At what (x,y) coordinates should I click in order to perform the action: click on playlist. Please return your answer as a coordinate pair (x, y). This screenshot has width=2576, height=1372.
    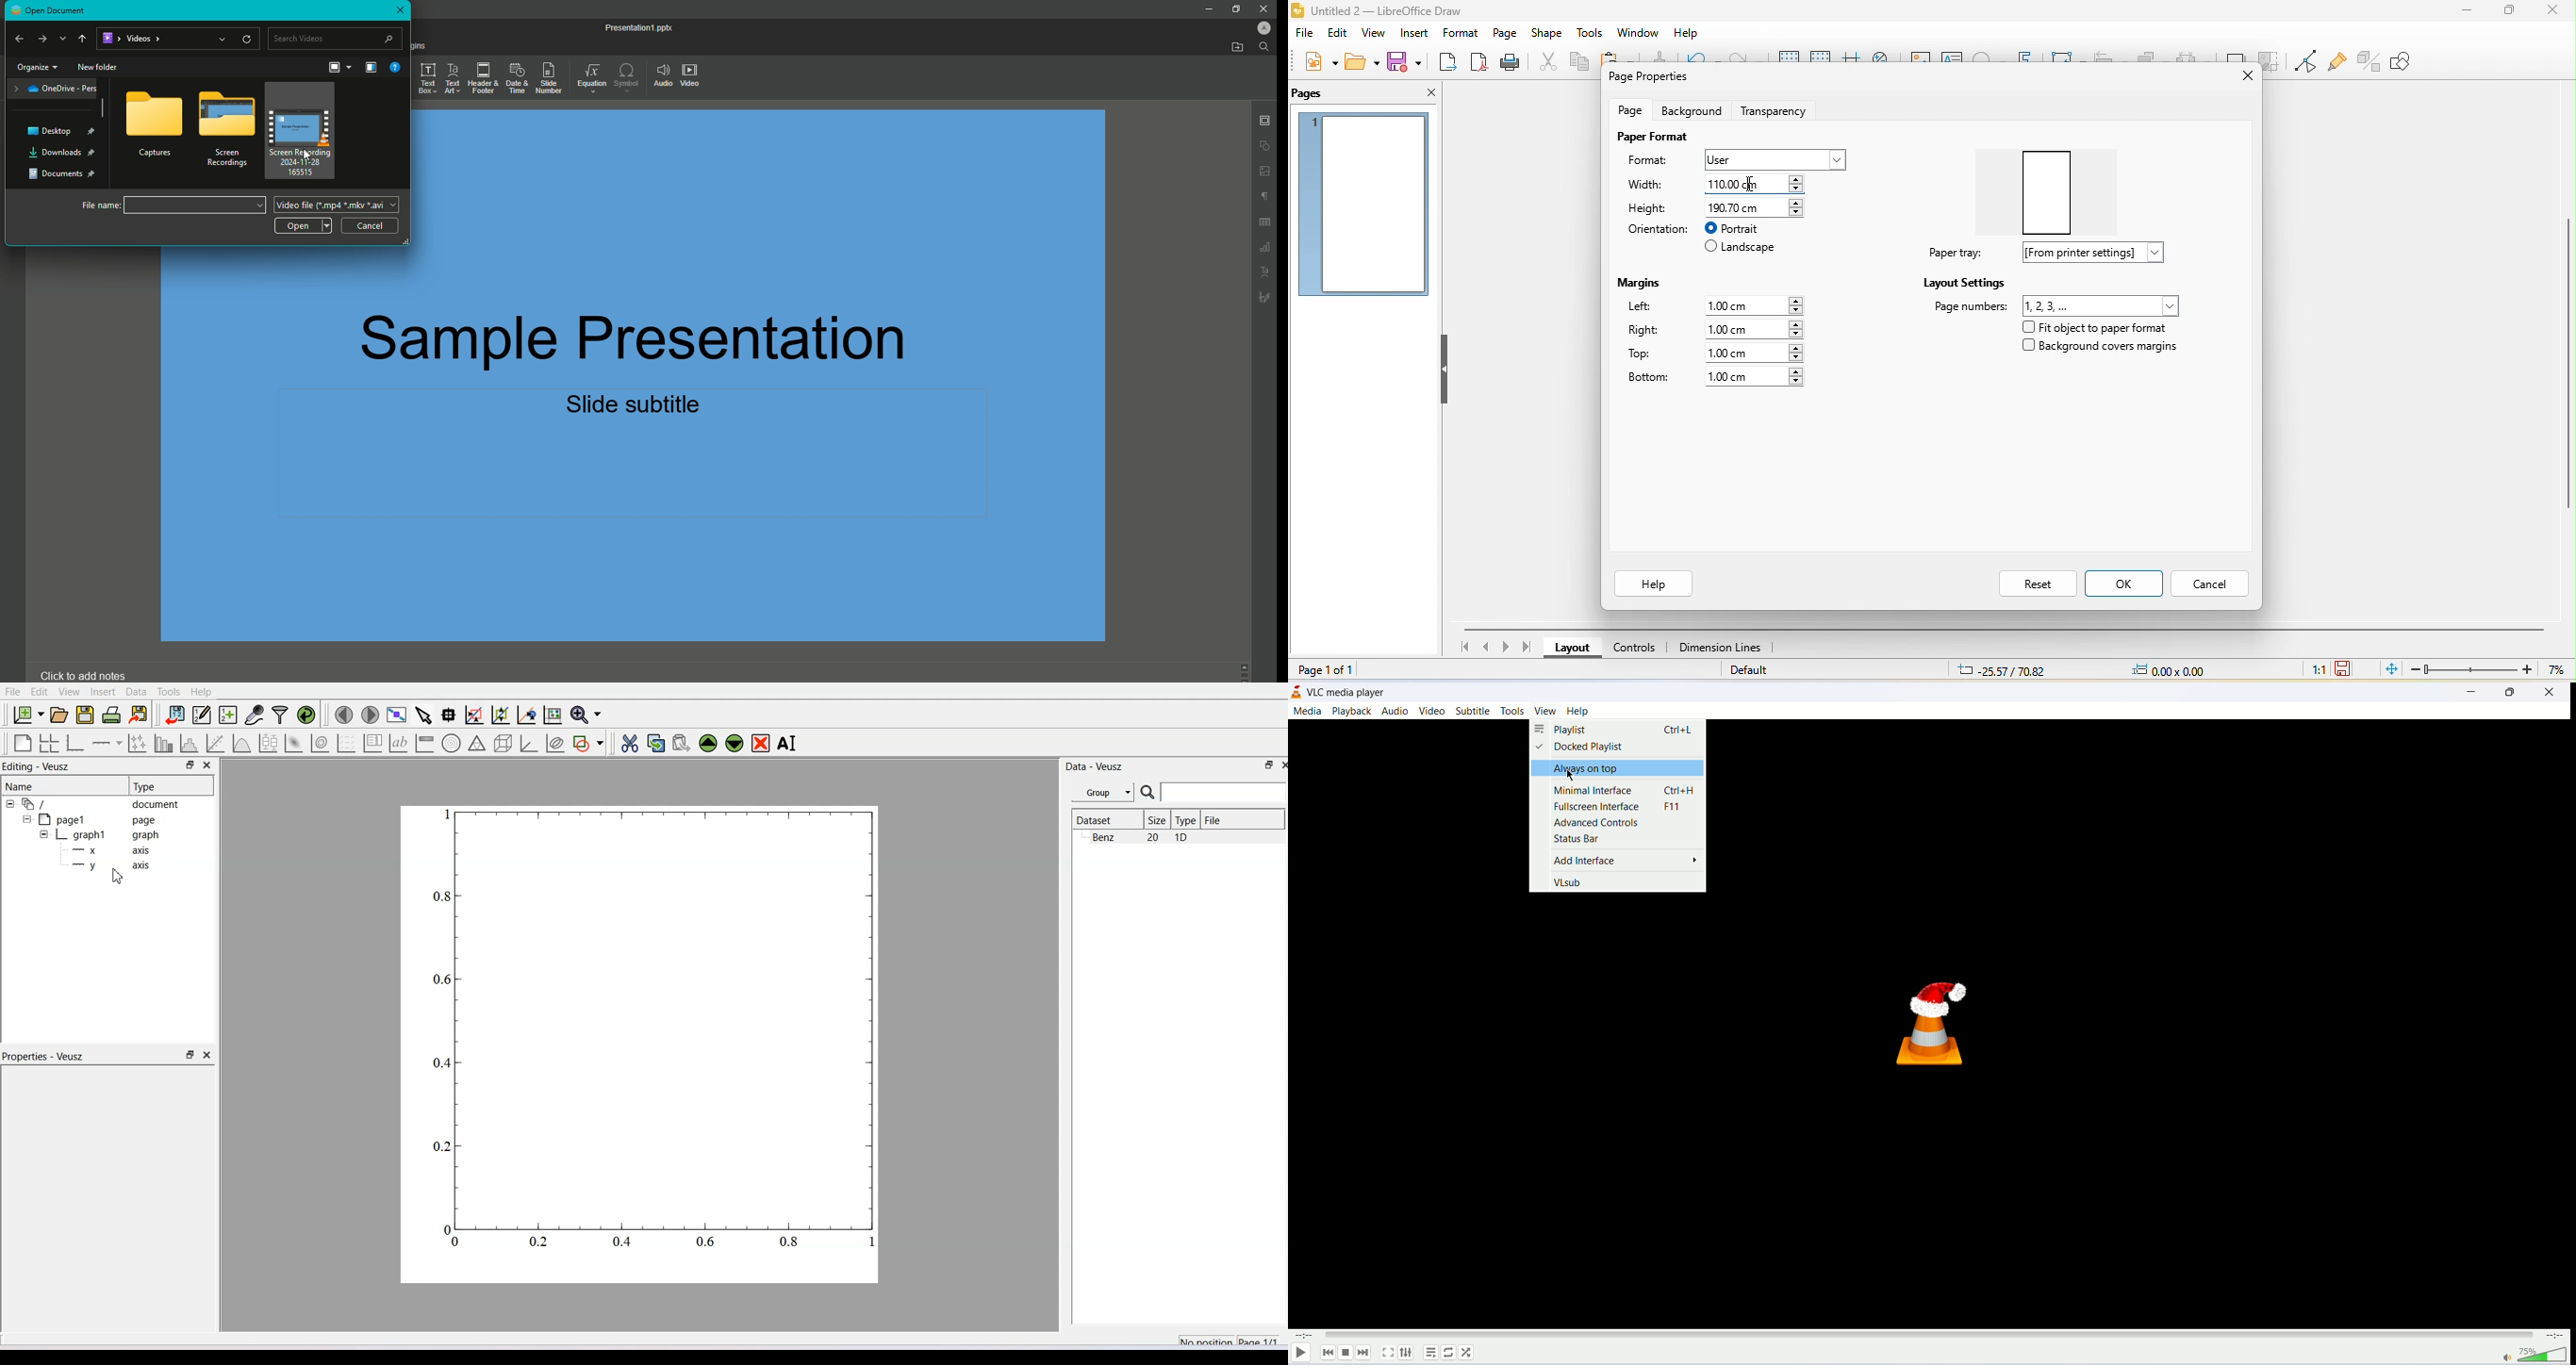
    Looking at the image, I should click on (1616, 729).